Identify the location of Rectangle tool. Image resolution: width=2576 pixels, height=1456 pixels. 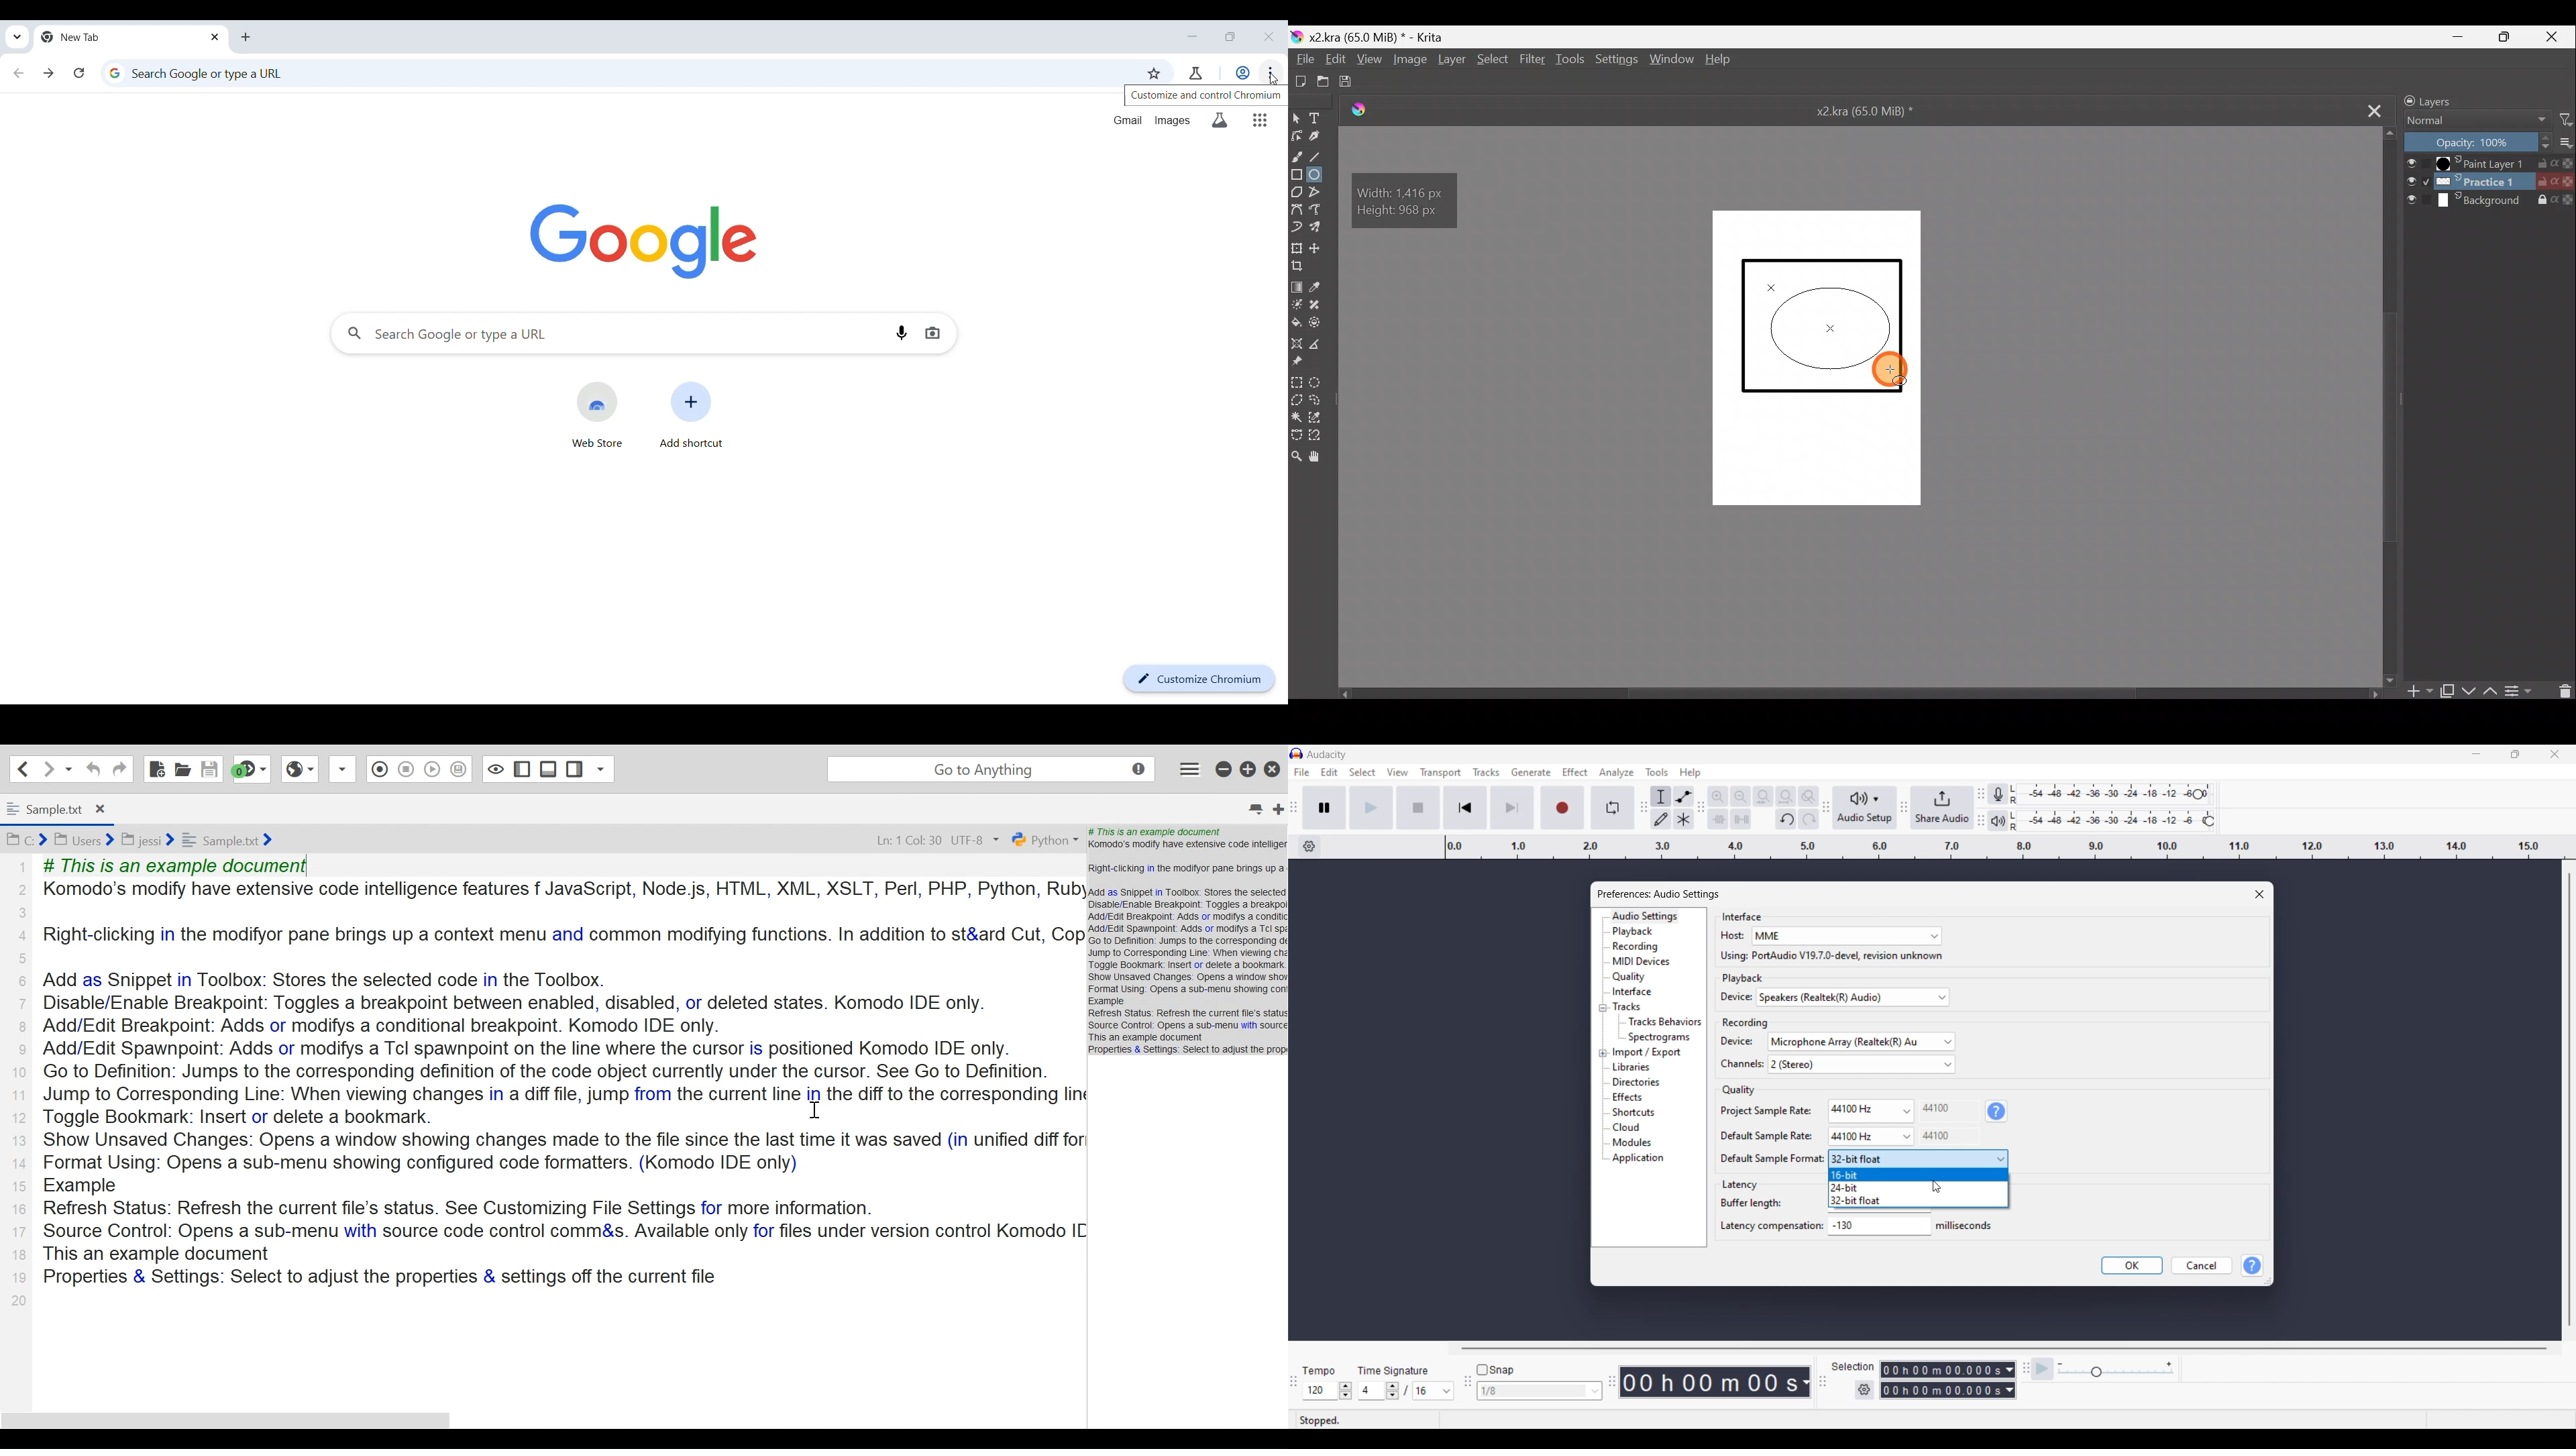
(1297, 173).